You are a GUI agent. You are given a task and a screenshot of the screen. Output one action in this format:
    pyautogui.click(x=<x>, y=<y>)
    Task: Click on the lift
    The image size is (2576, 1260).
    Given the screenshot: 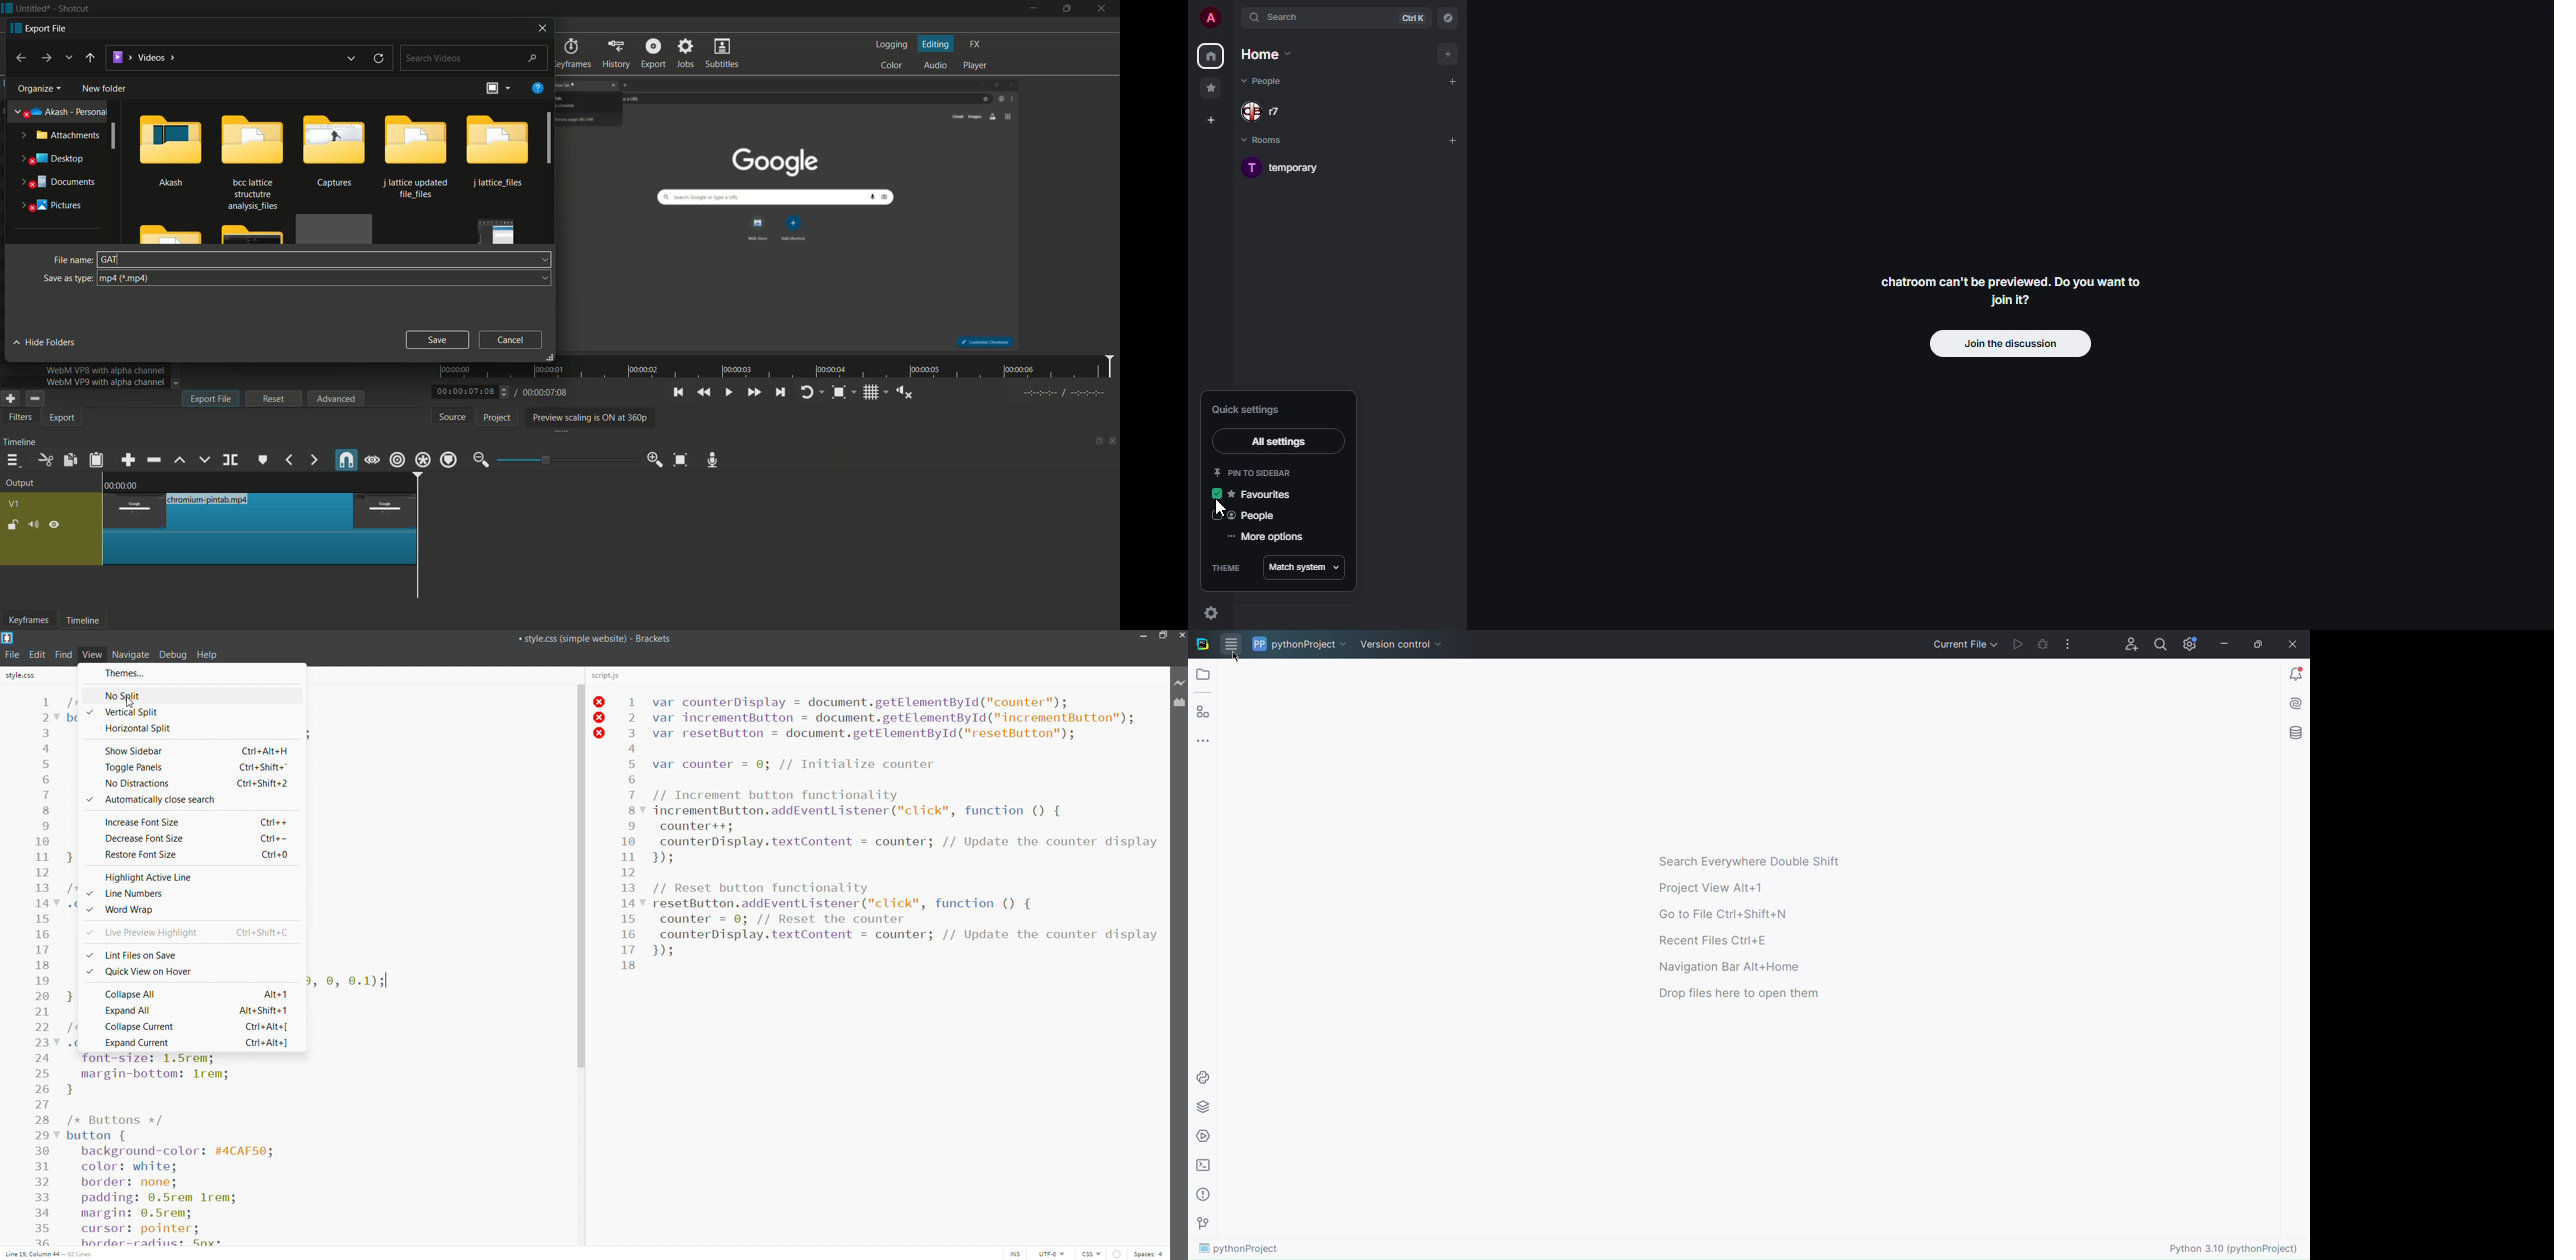 What is the action you would take?
    pyautogui.click(x=181, y=461)
    